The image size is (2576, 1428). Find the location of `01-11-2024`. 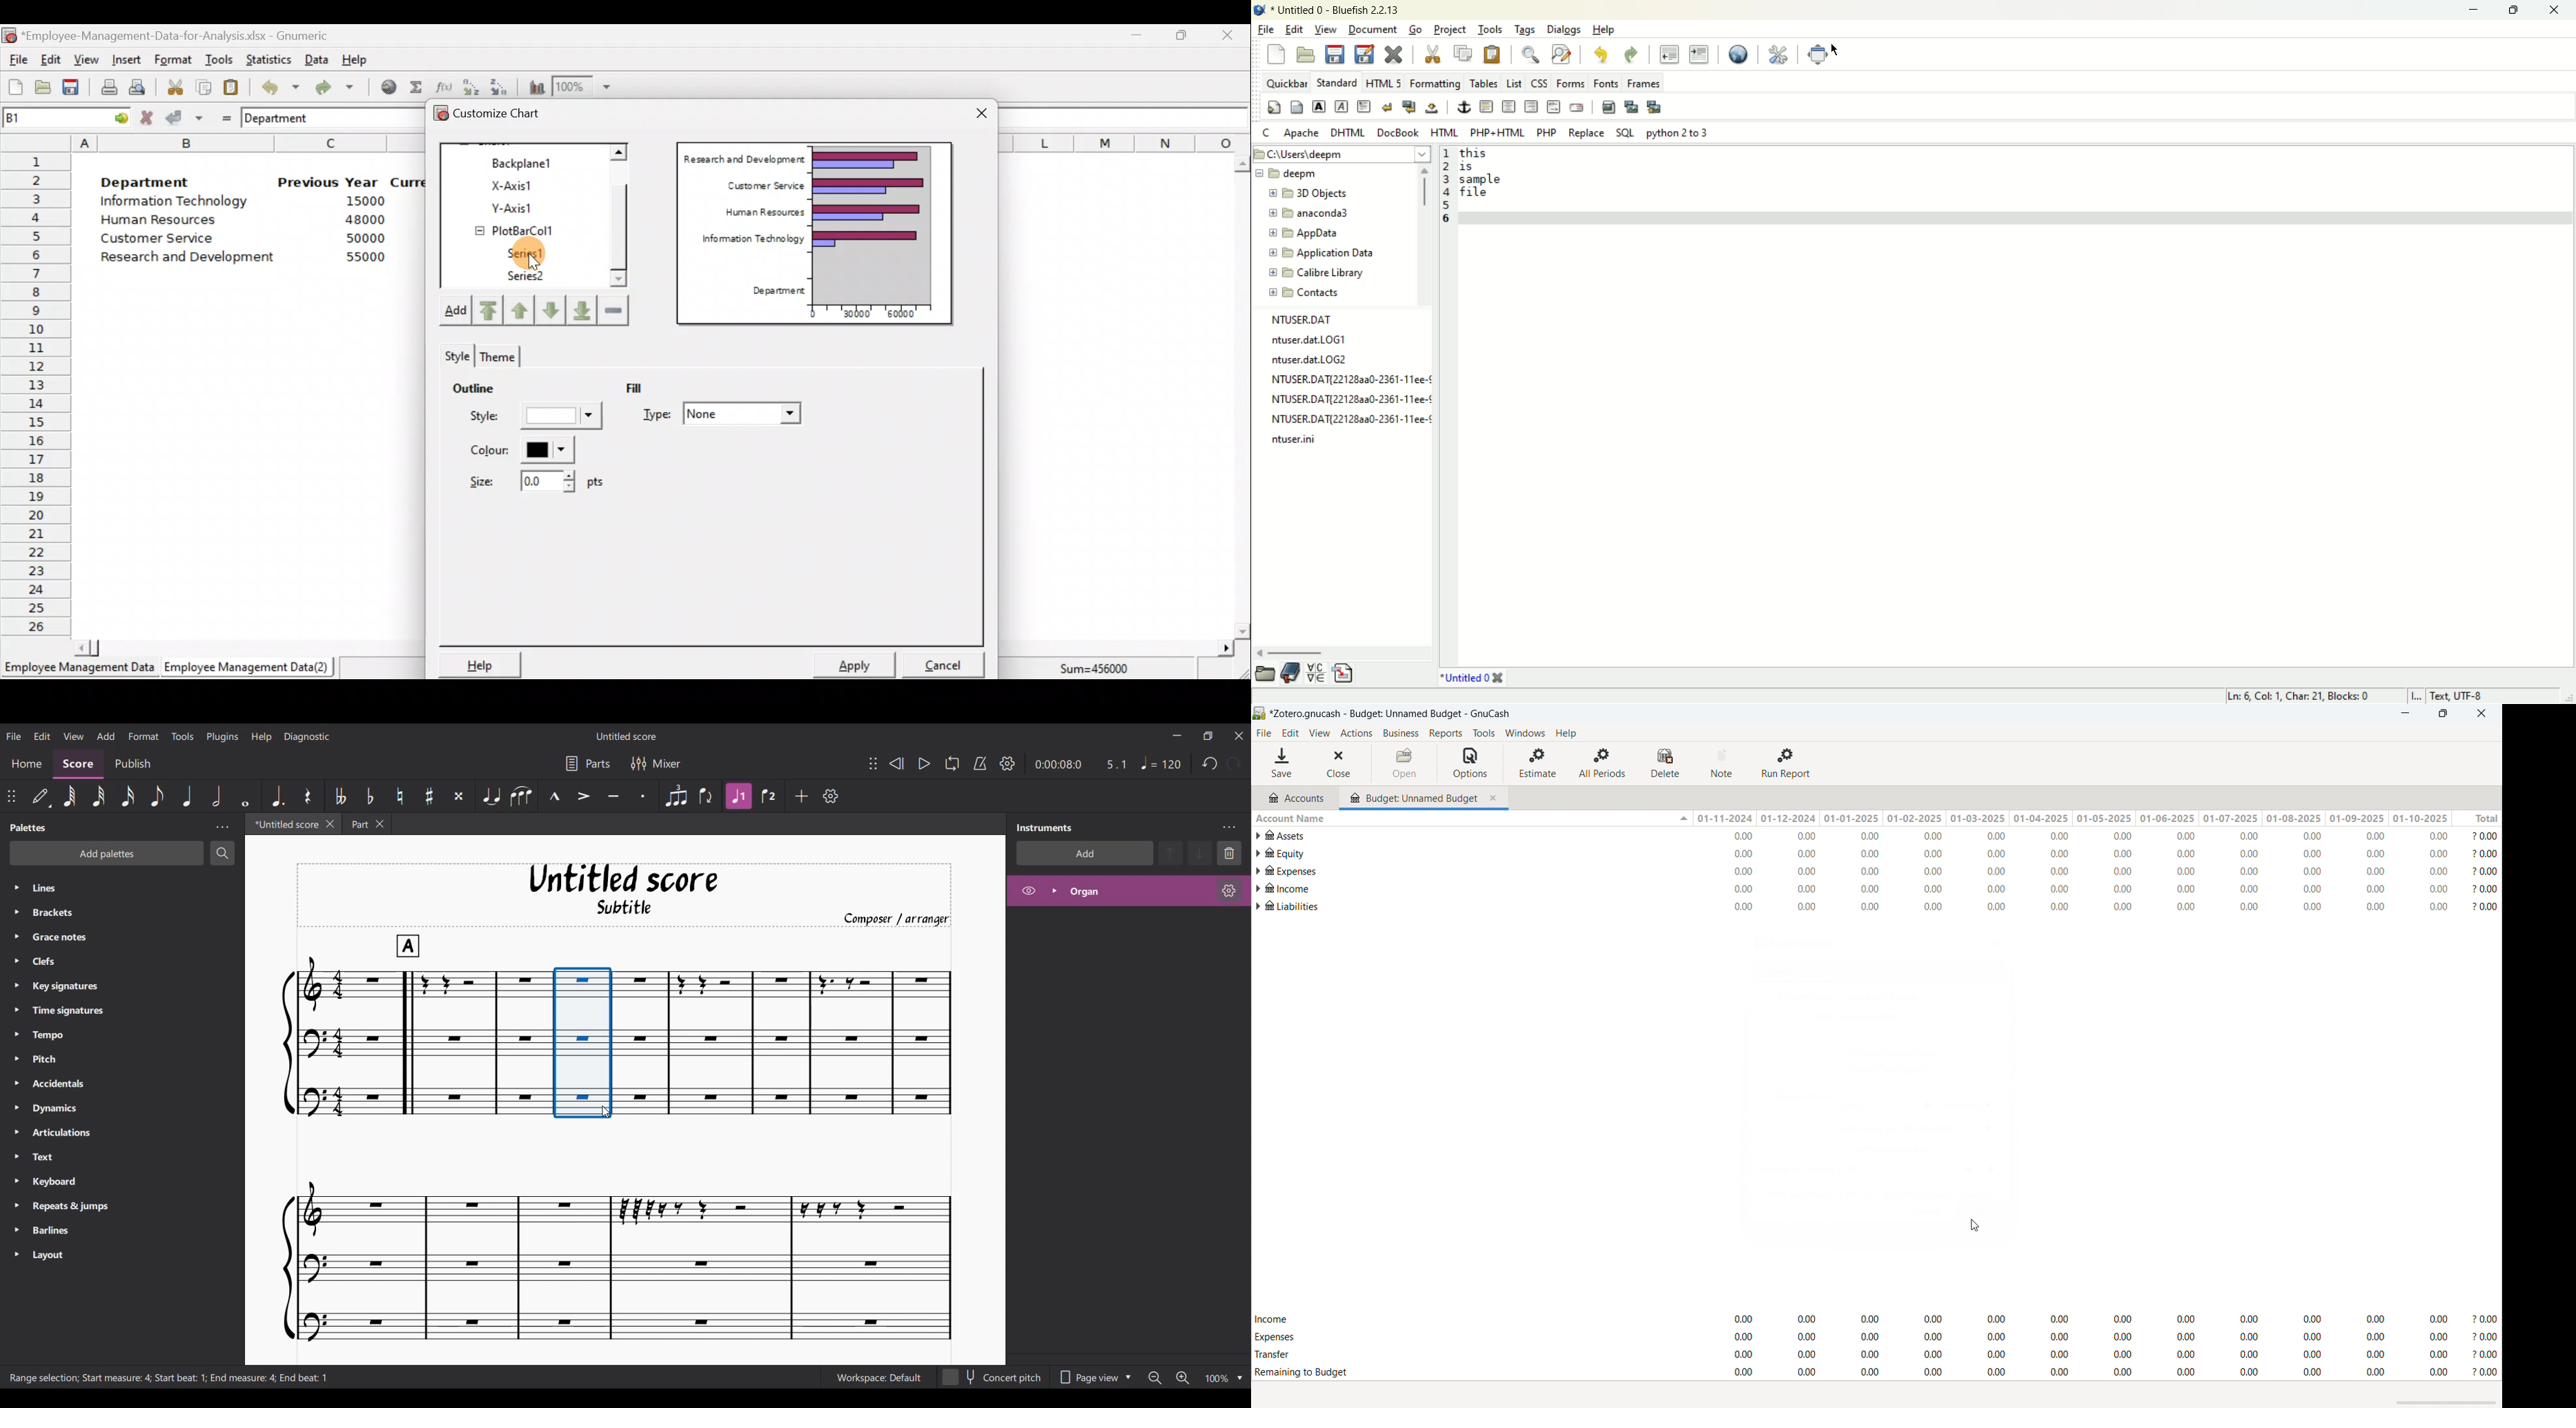

01-11-2024 is located at coordinates (1724, 819).